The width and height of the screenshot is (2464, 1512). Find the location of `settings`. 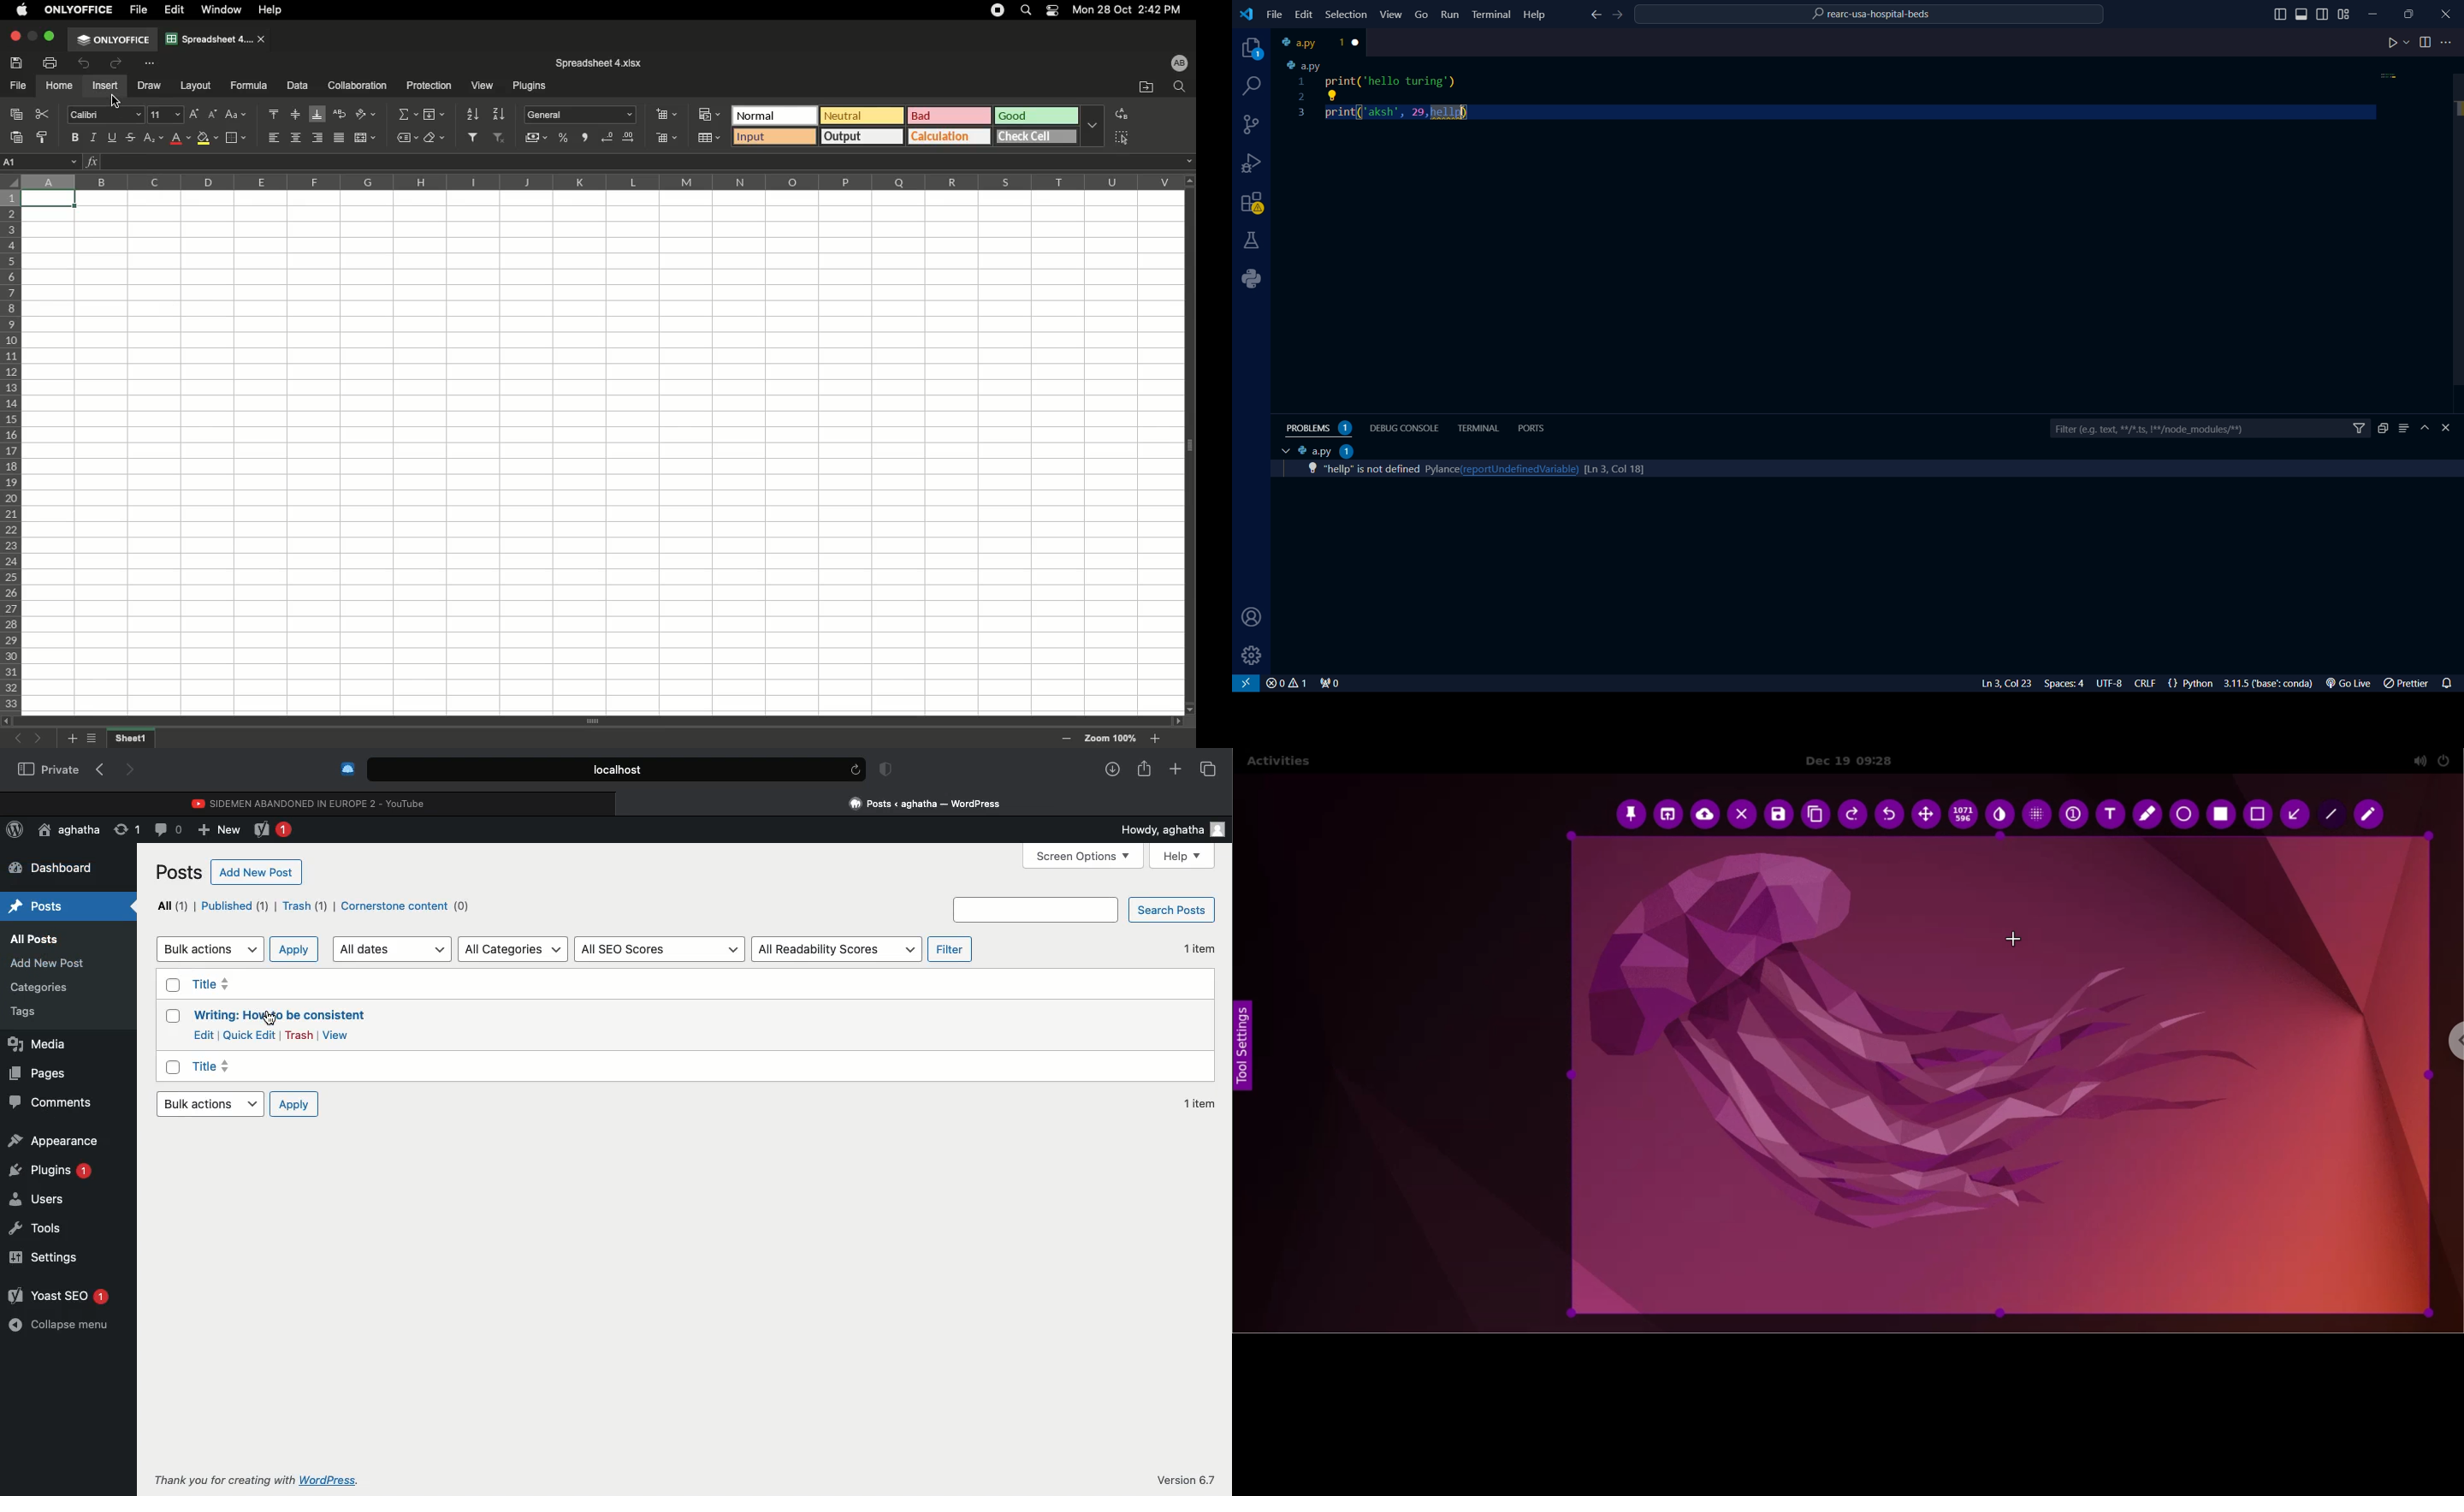

settings is located at coordinates (56, 1259).